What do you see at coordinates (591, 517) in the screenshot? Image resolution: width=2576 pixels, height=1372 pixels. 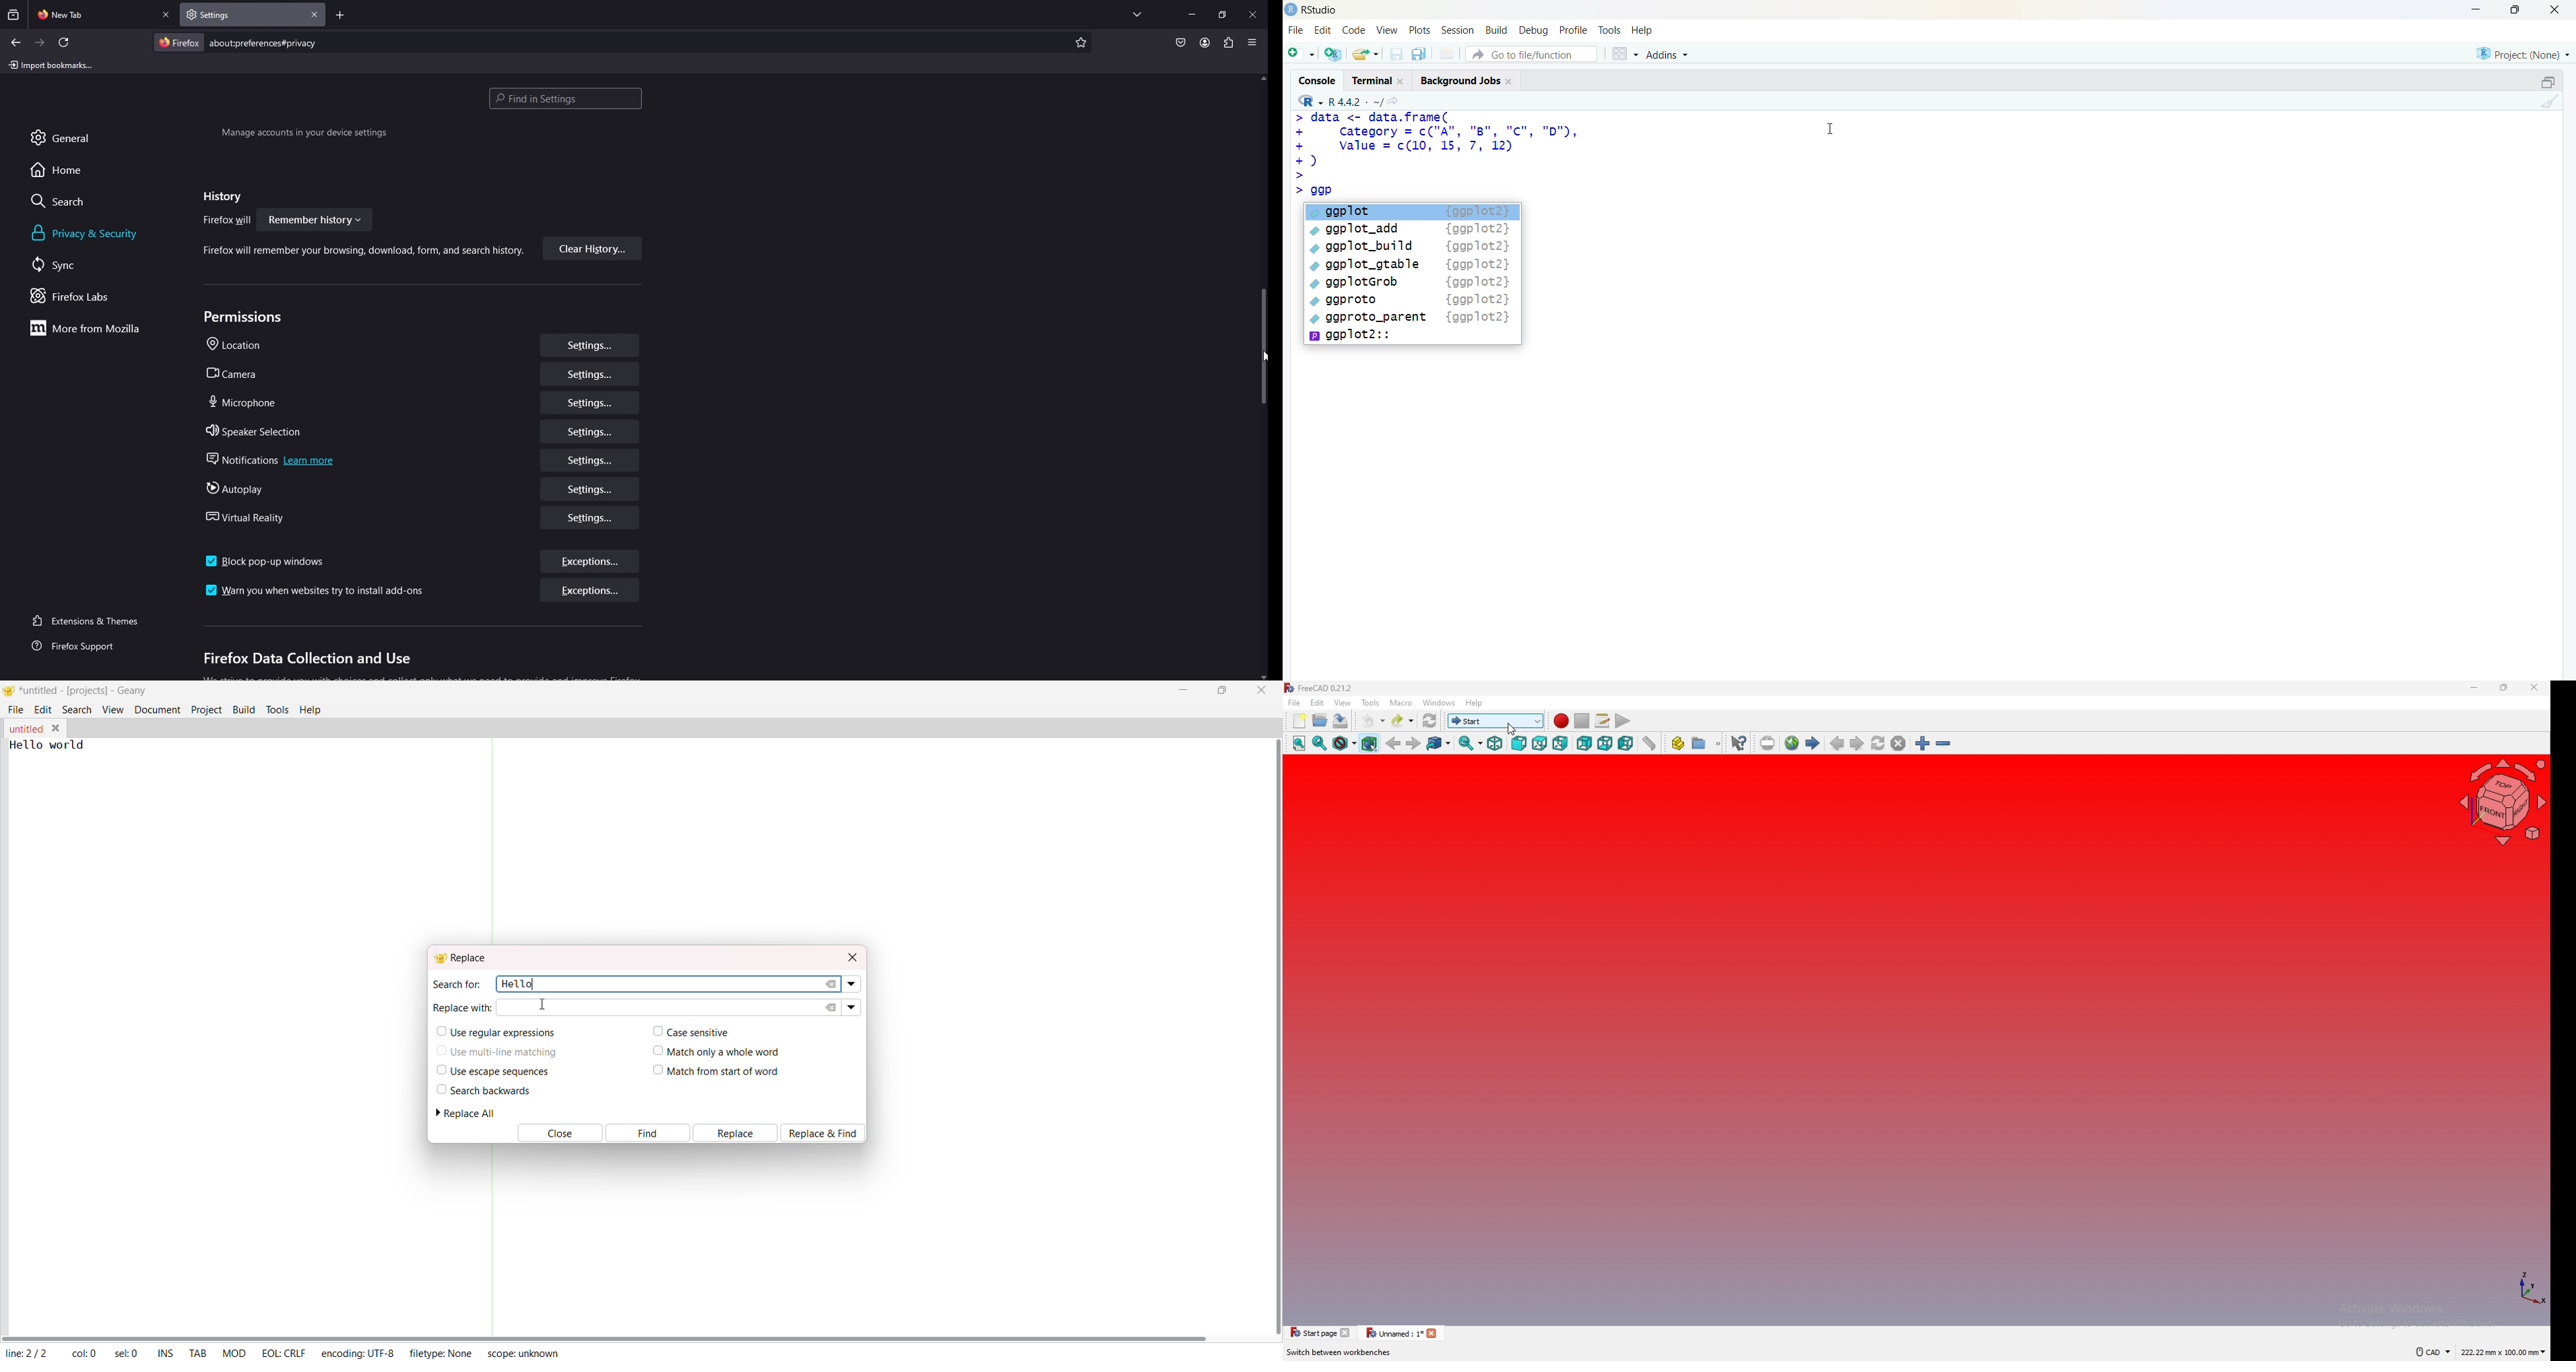 I see `settings` at bounding box center [591, 517].